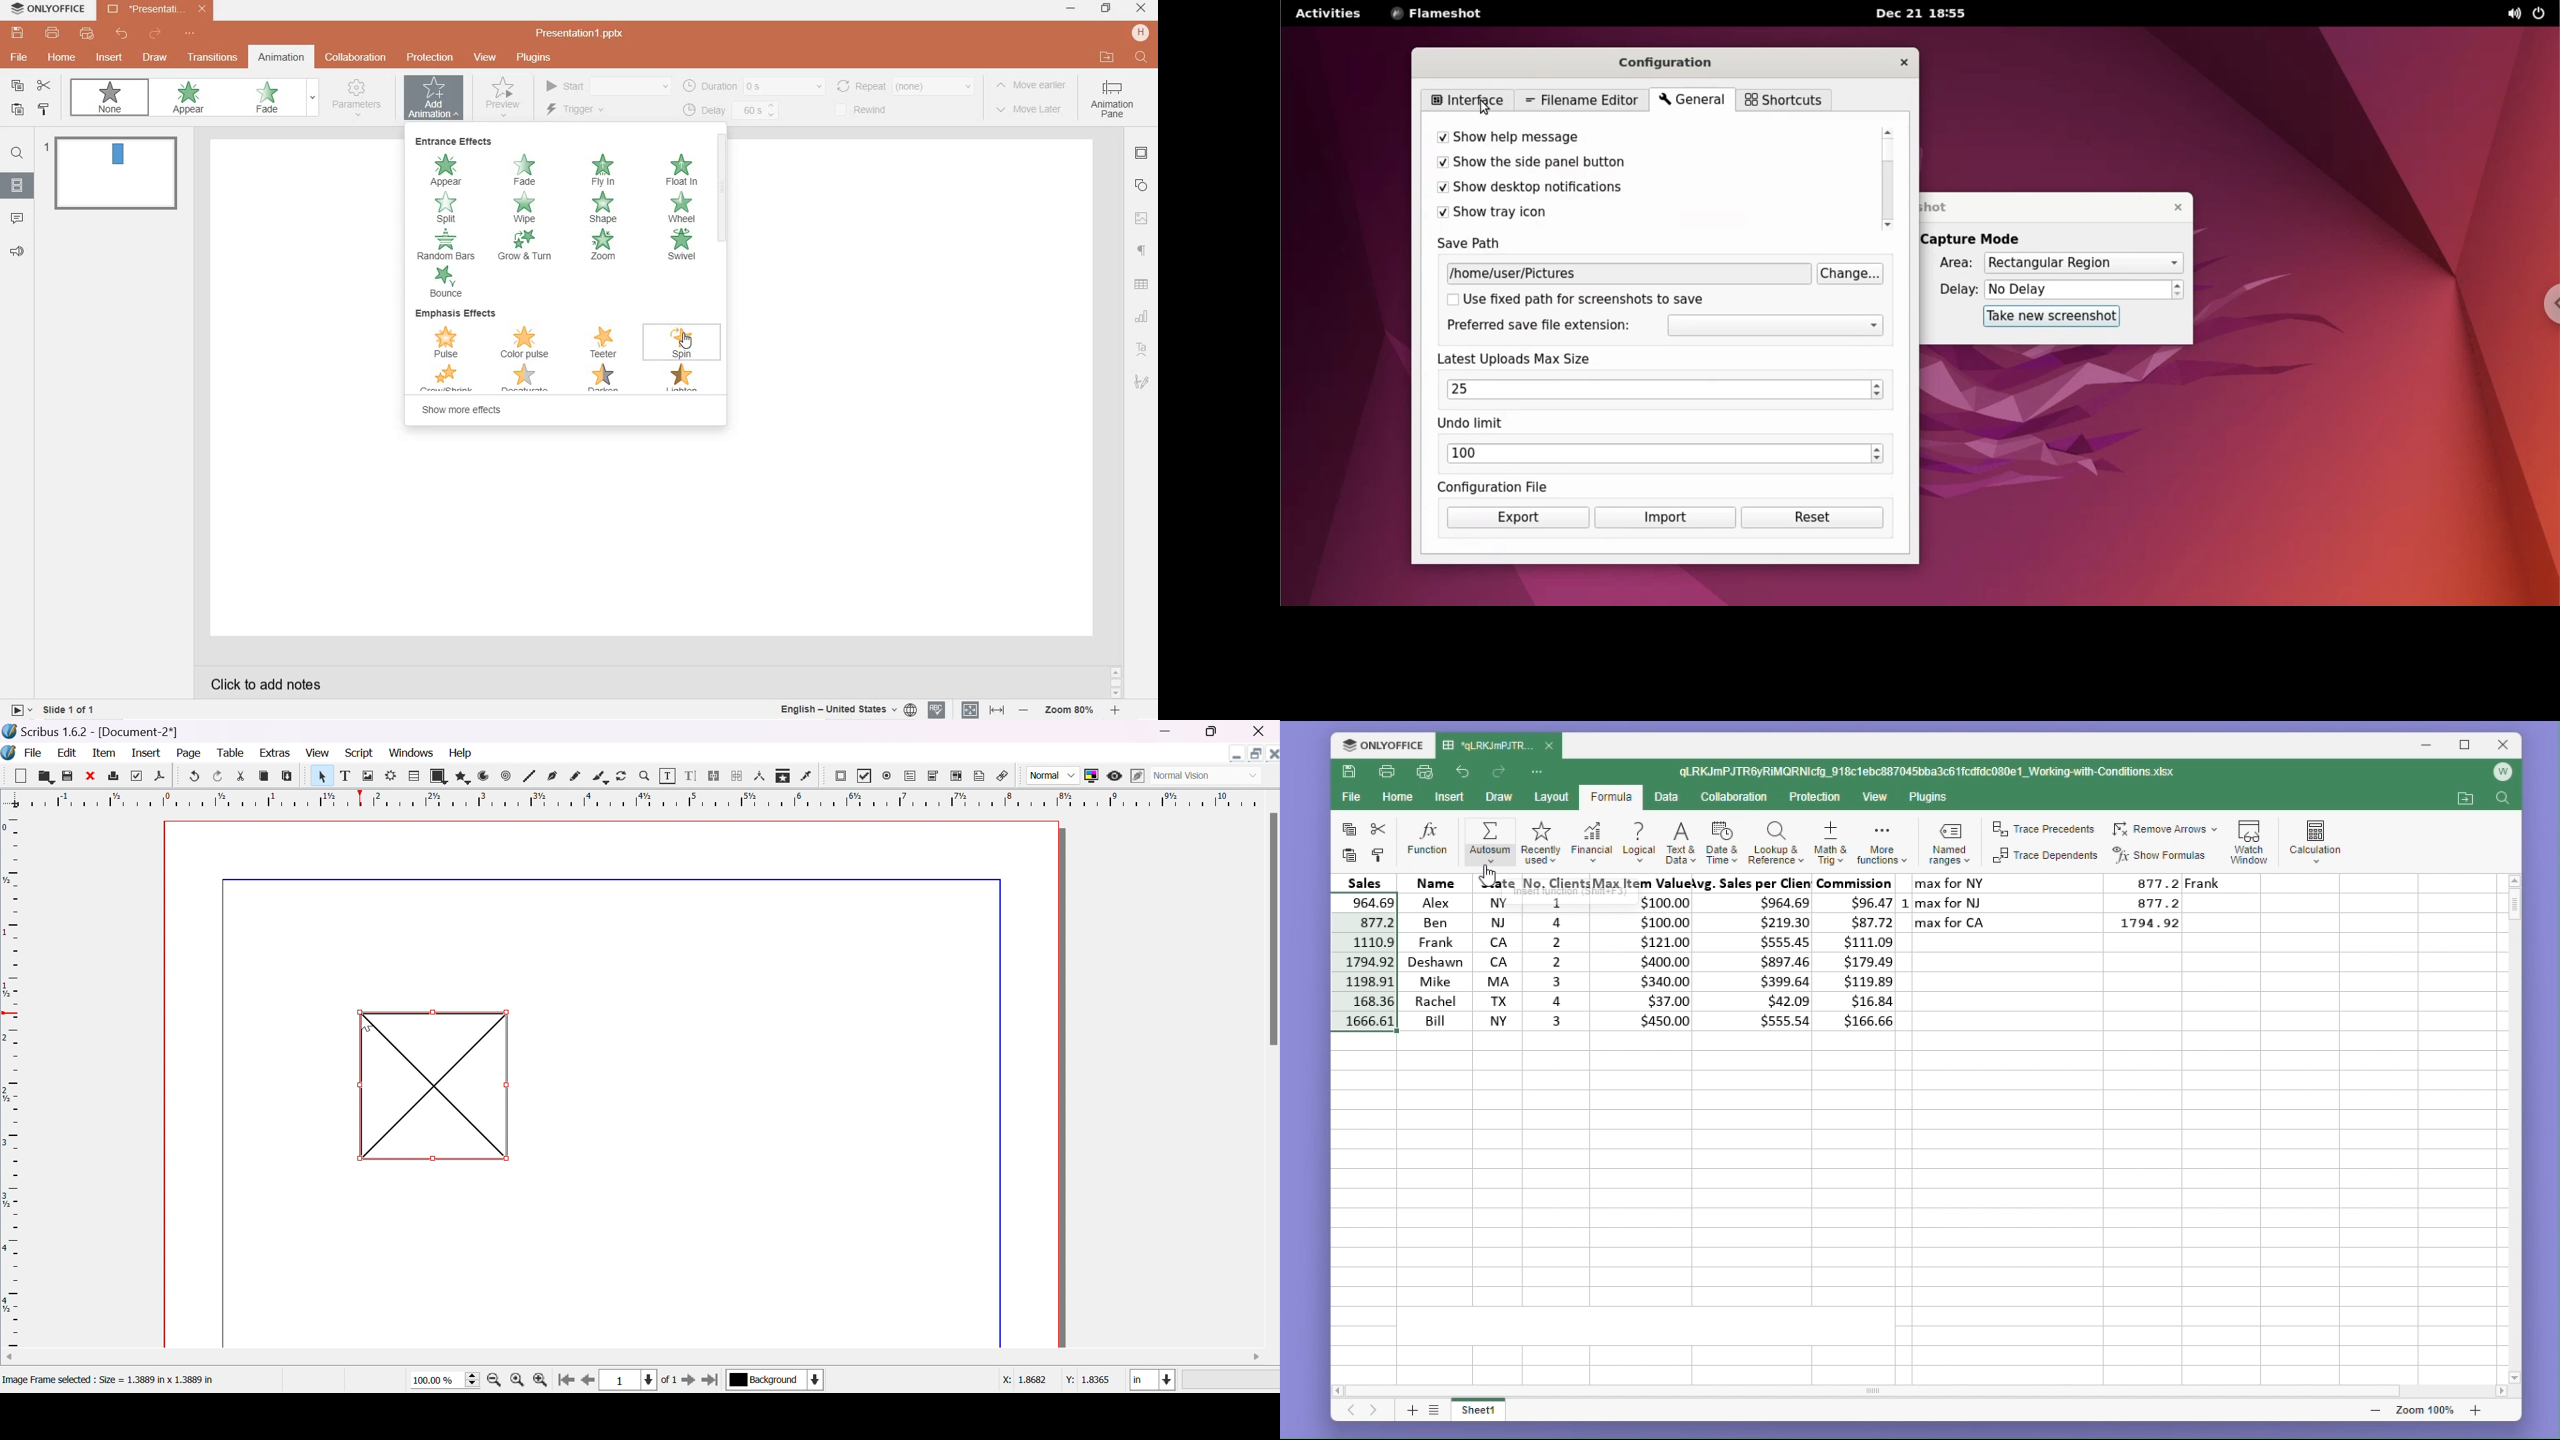 The width and height of the screenshot is (2576, 1456). I want to click on link text frames, so click(715, 776).